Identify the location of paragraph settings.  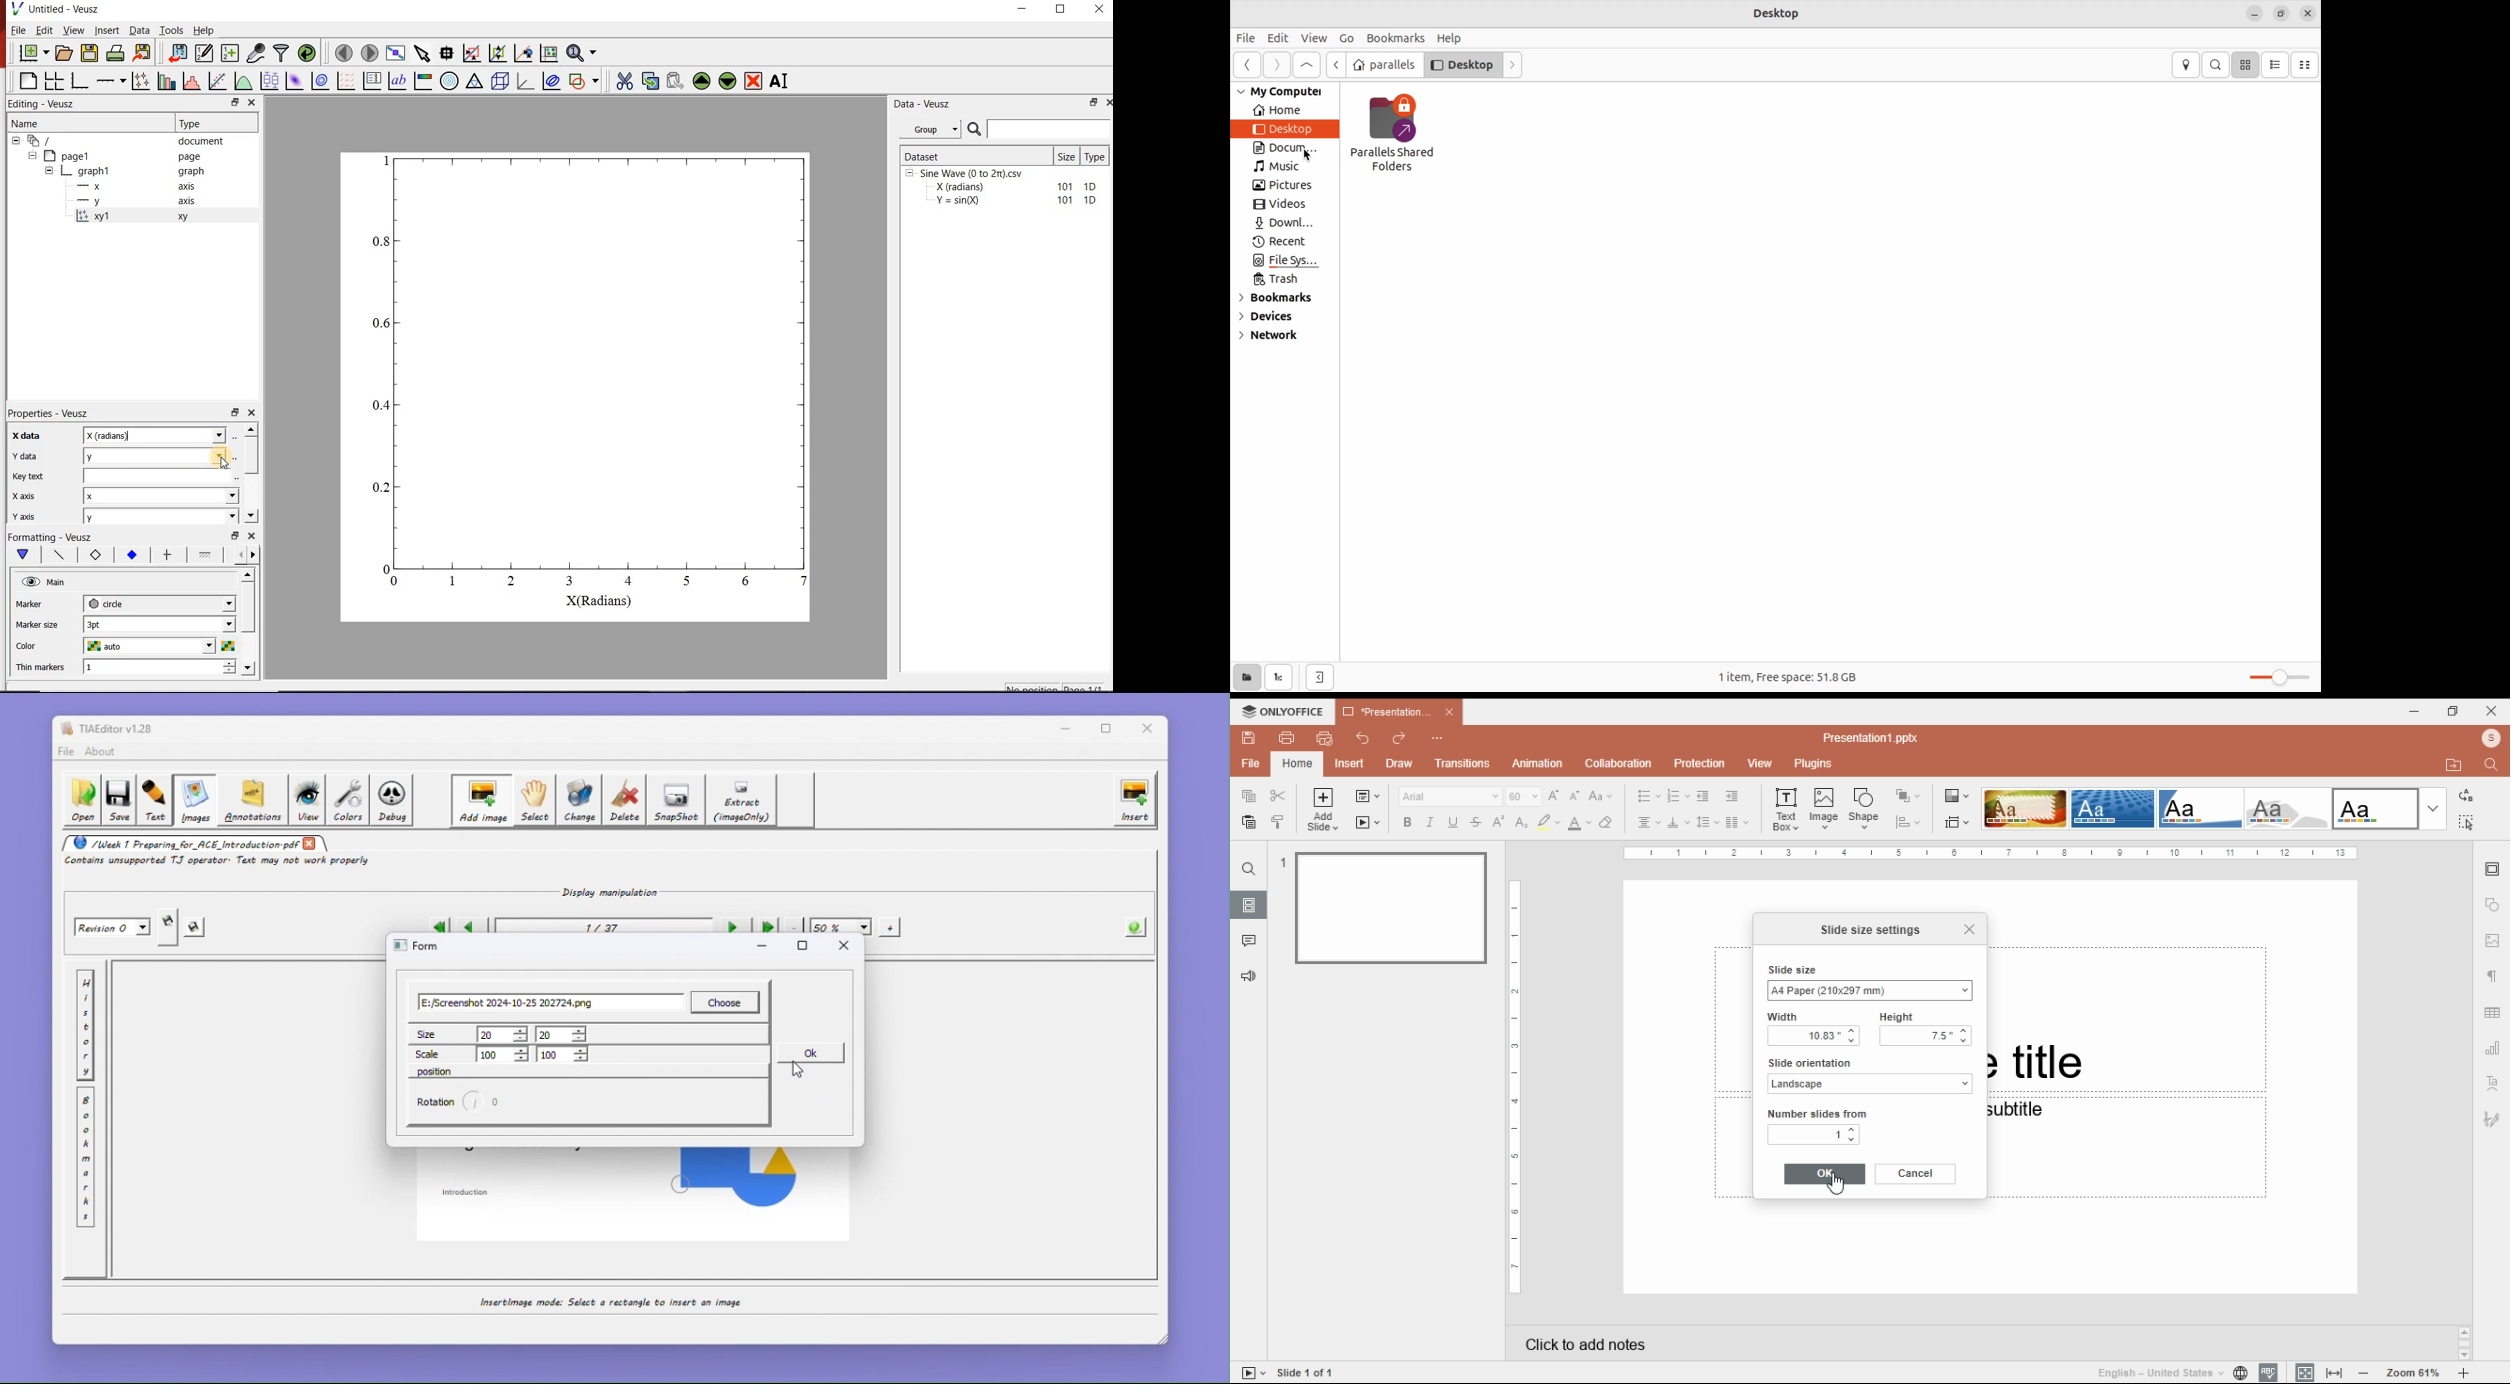
(2495, 979).